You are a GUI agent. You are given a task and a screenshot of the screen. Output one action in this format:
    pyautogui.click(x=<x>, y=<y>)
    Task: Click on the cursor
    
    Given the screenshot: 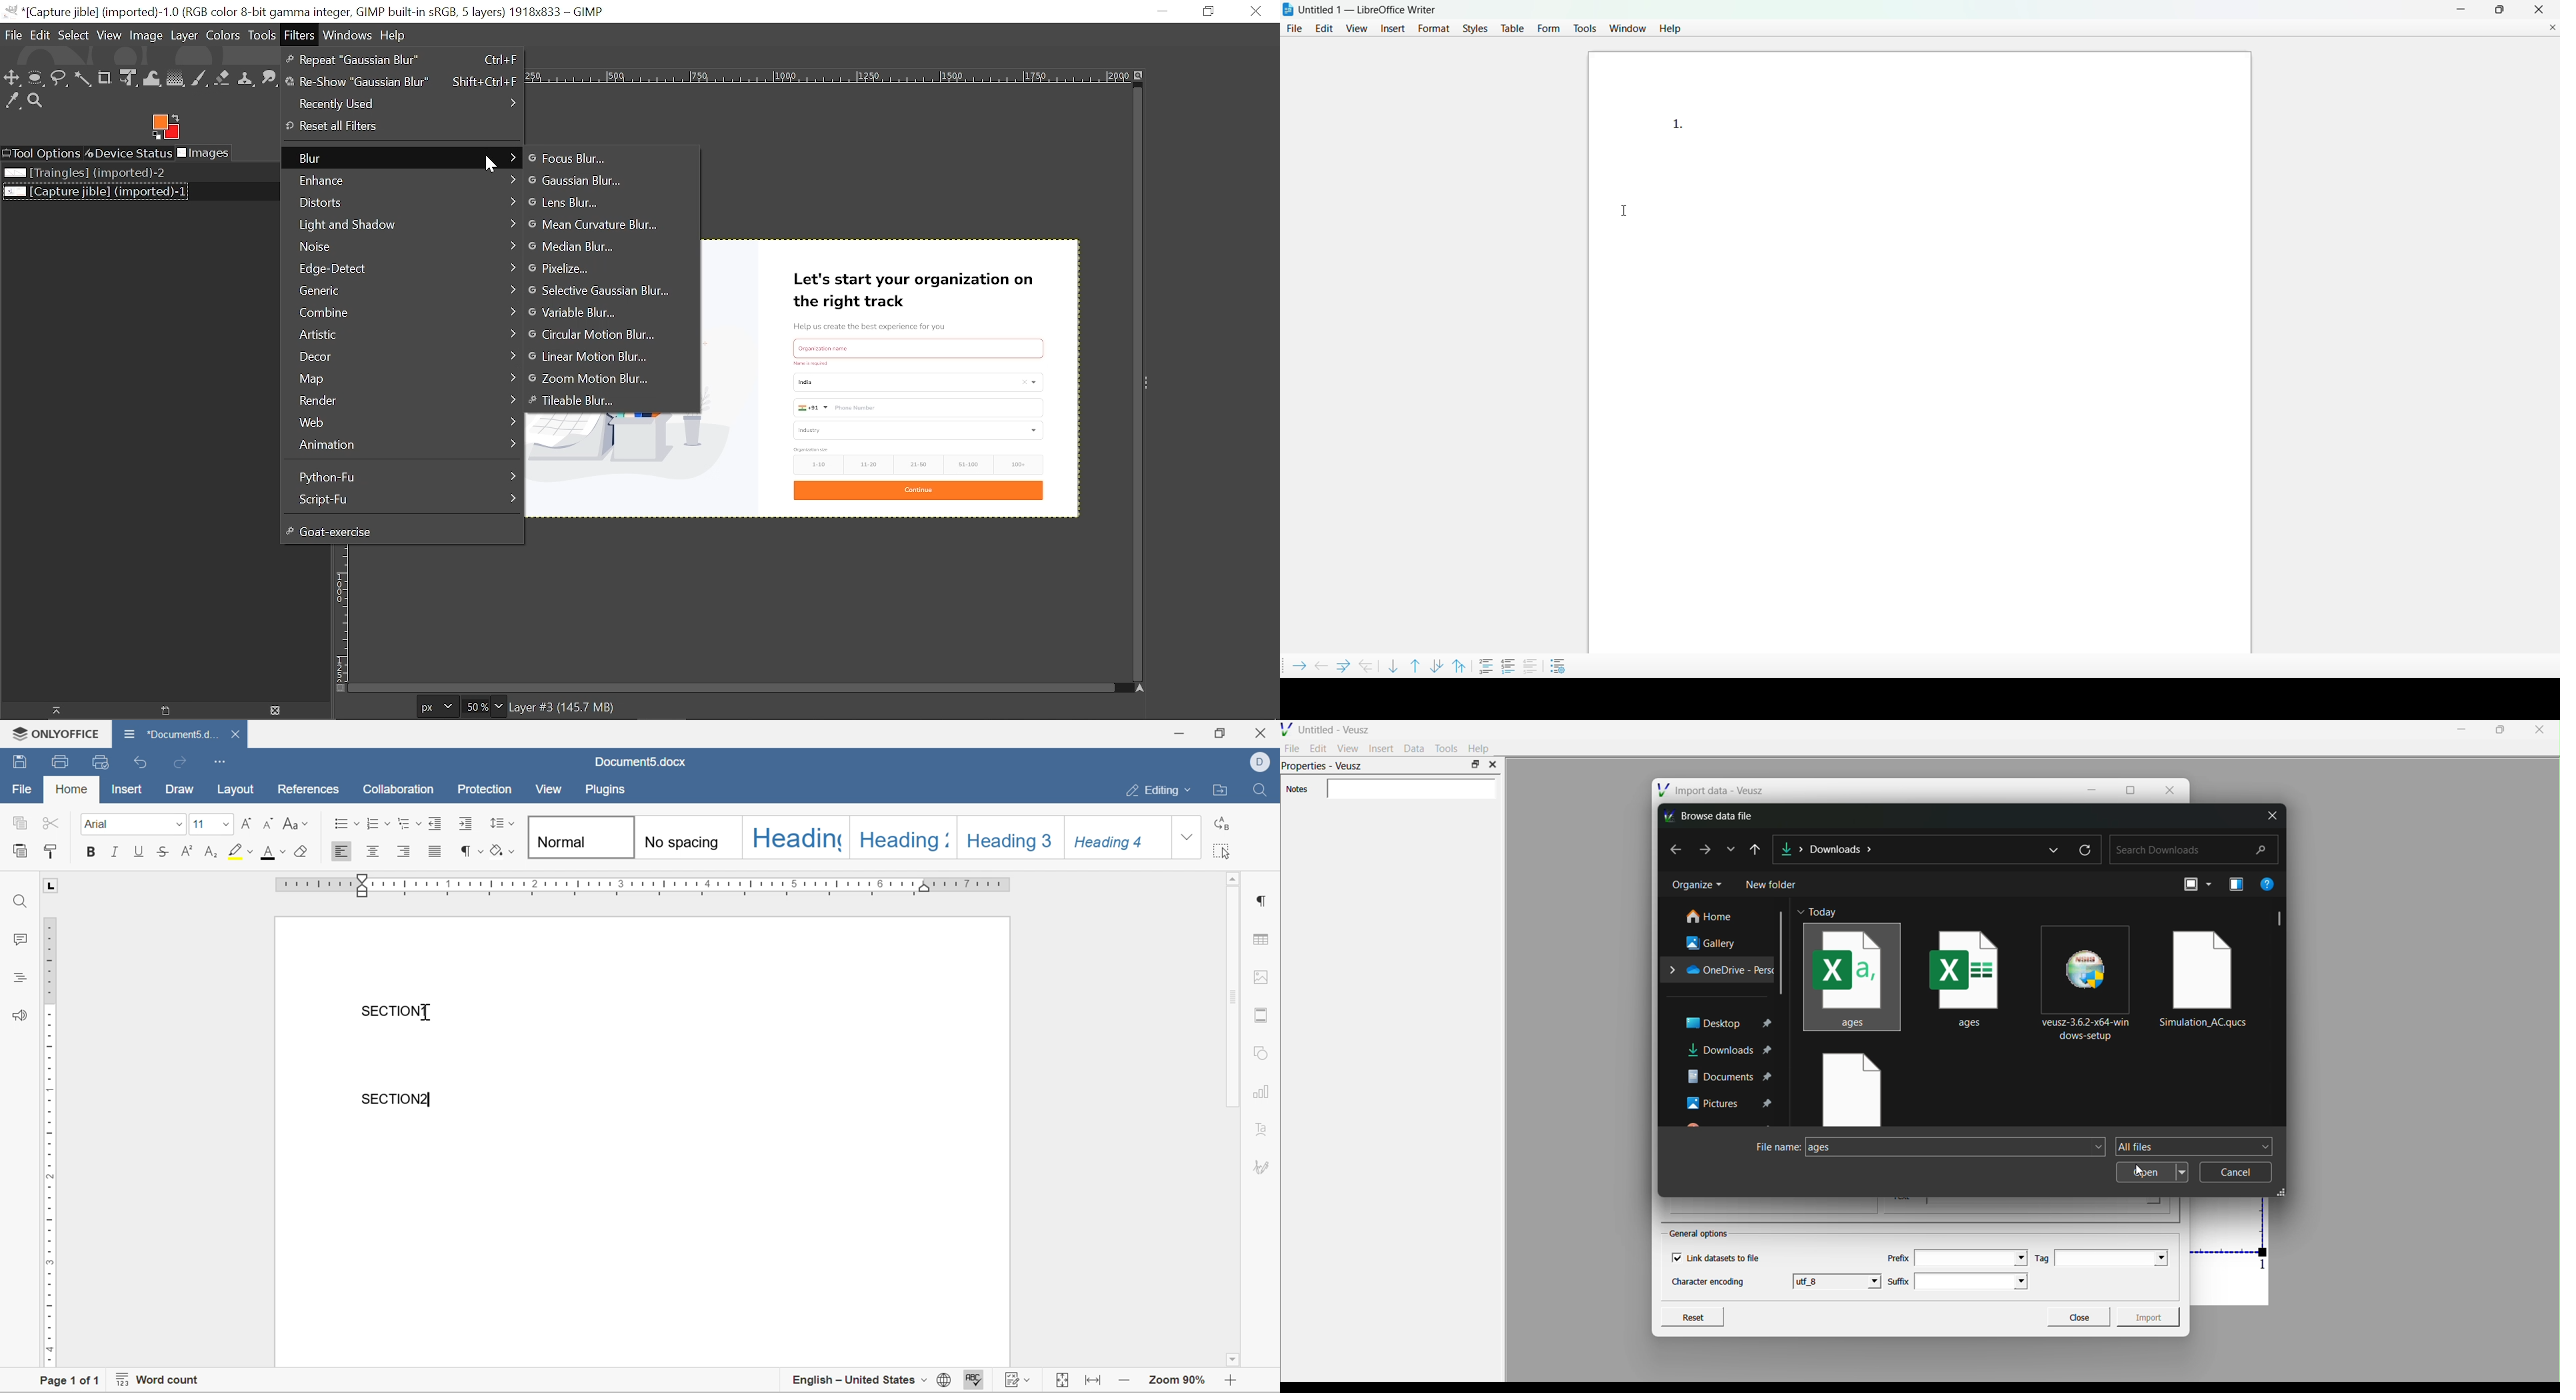 What is the action you would take?
    pyautogui.click(x=1635, y=209)
    